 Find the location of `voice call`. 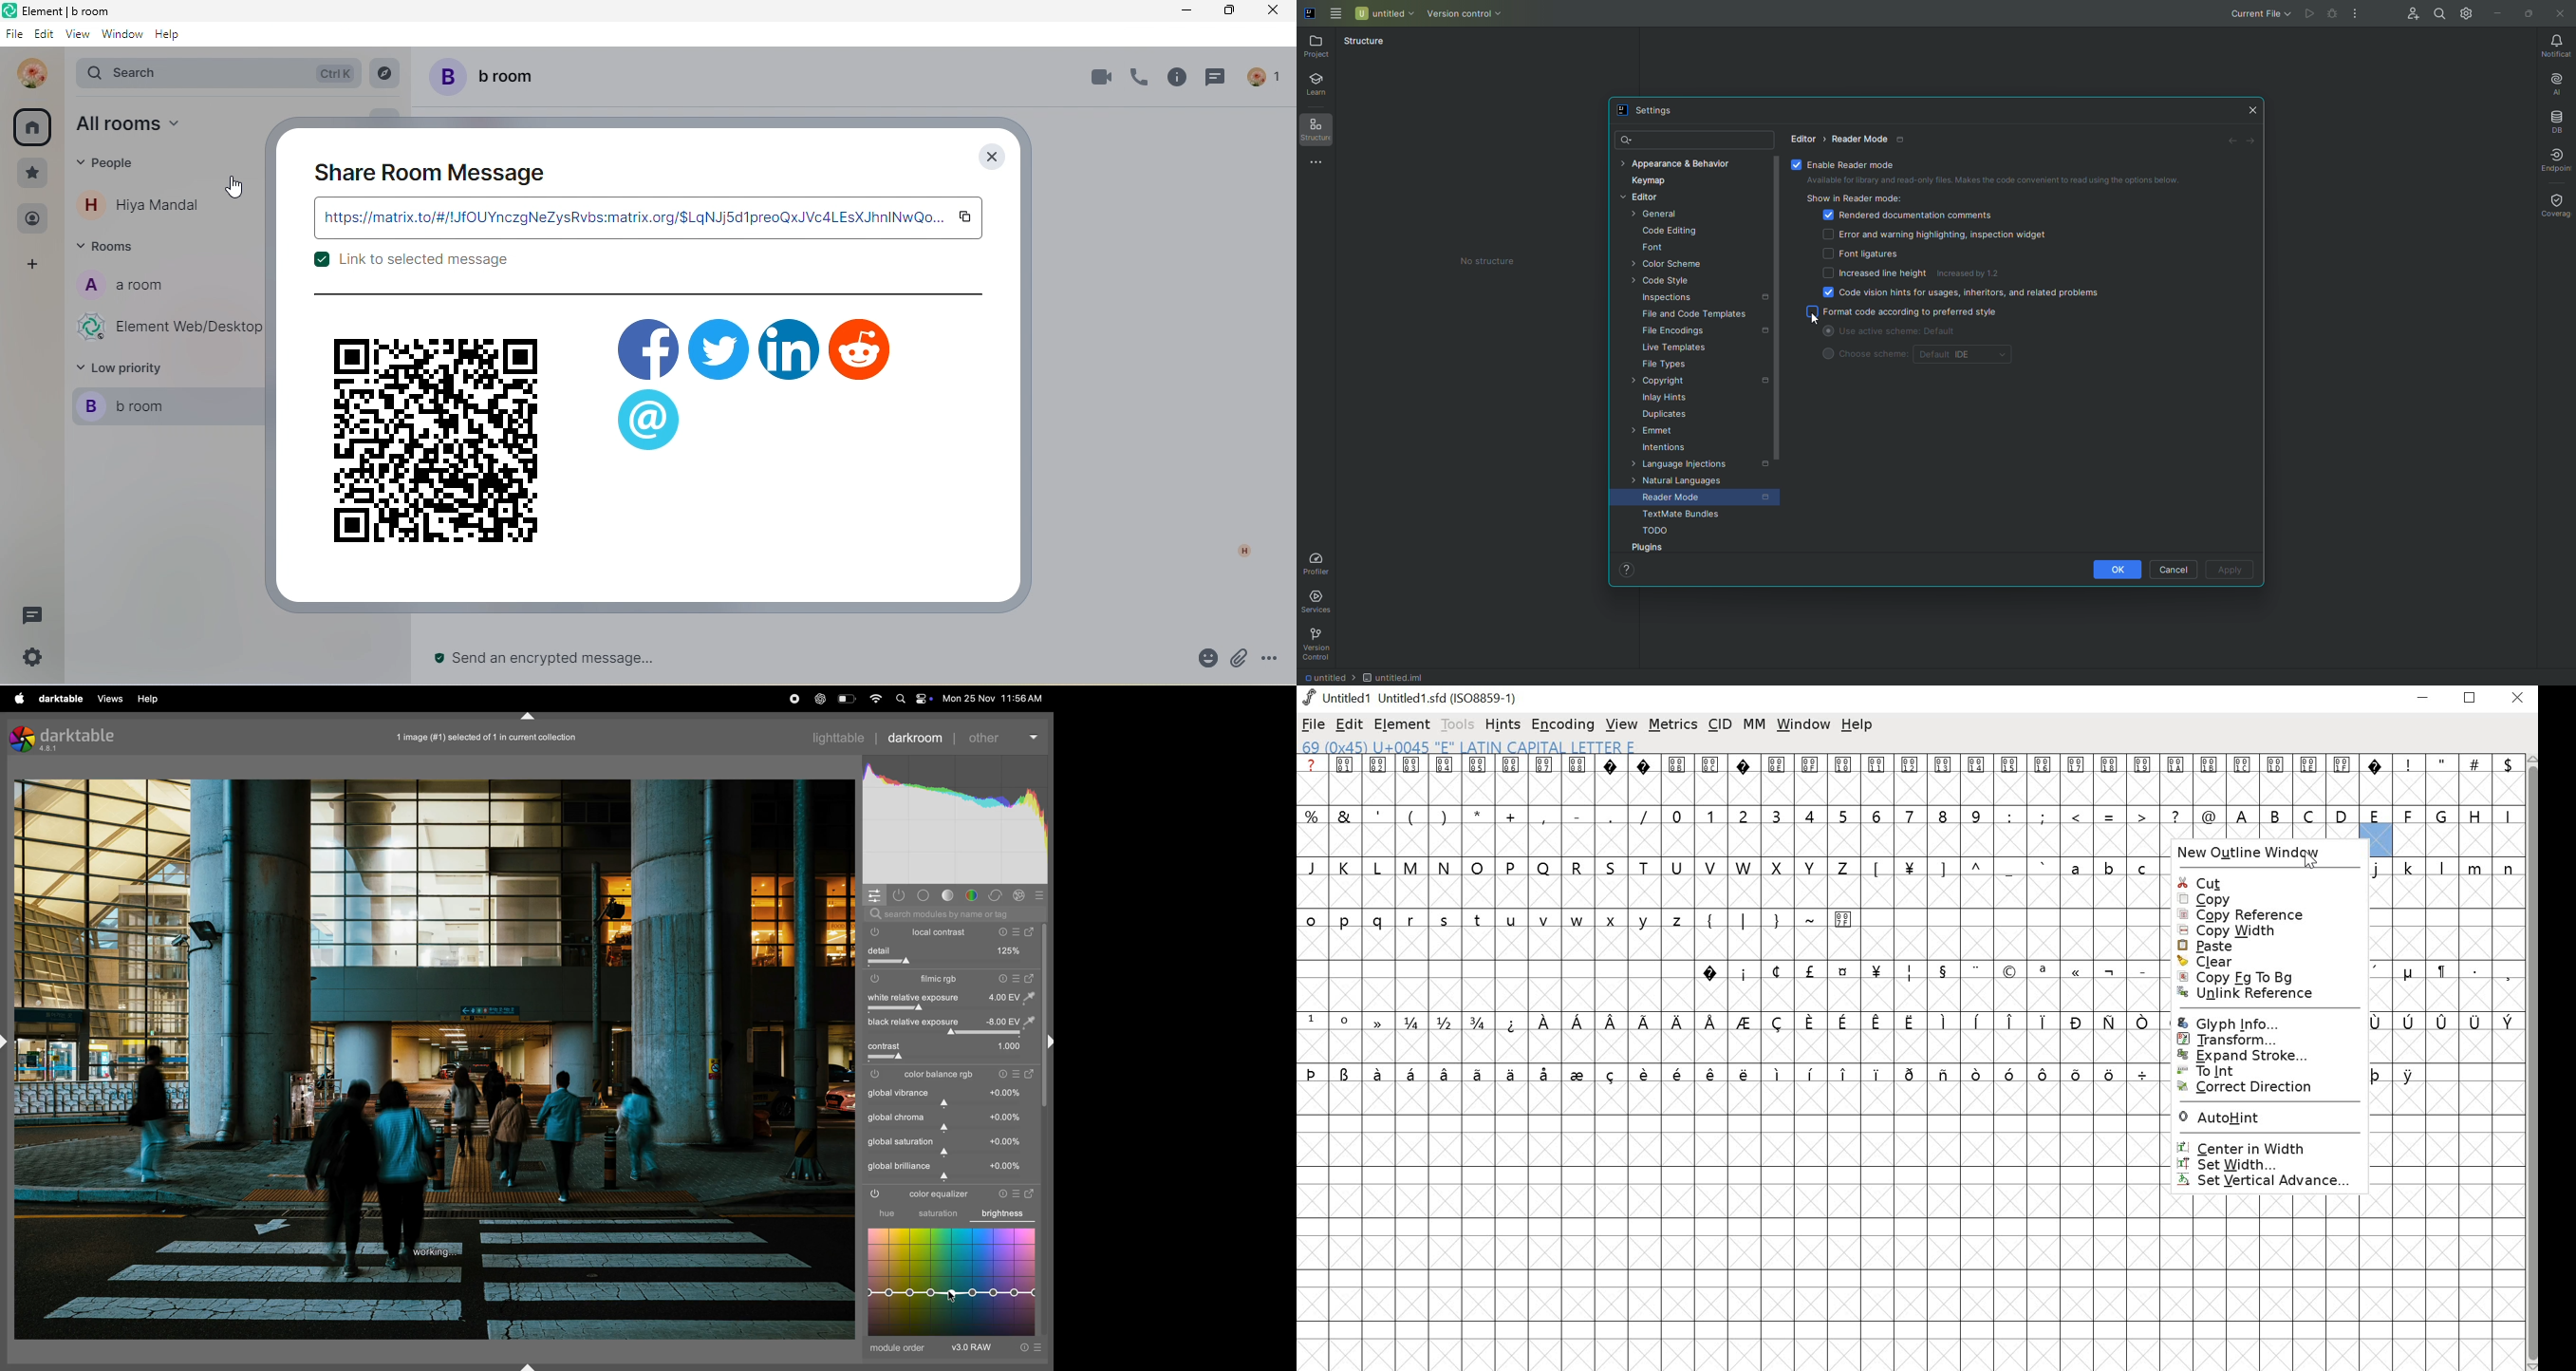

voice call is located at coordinates (1136, 81).